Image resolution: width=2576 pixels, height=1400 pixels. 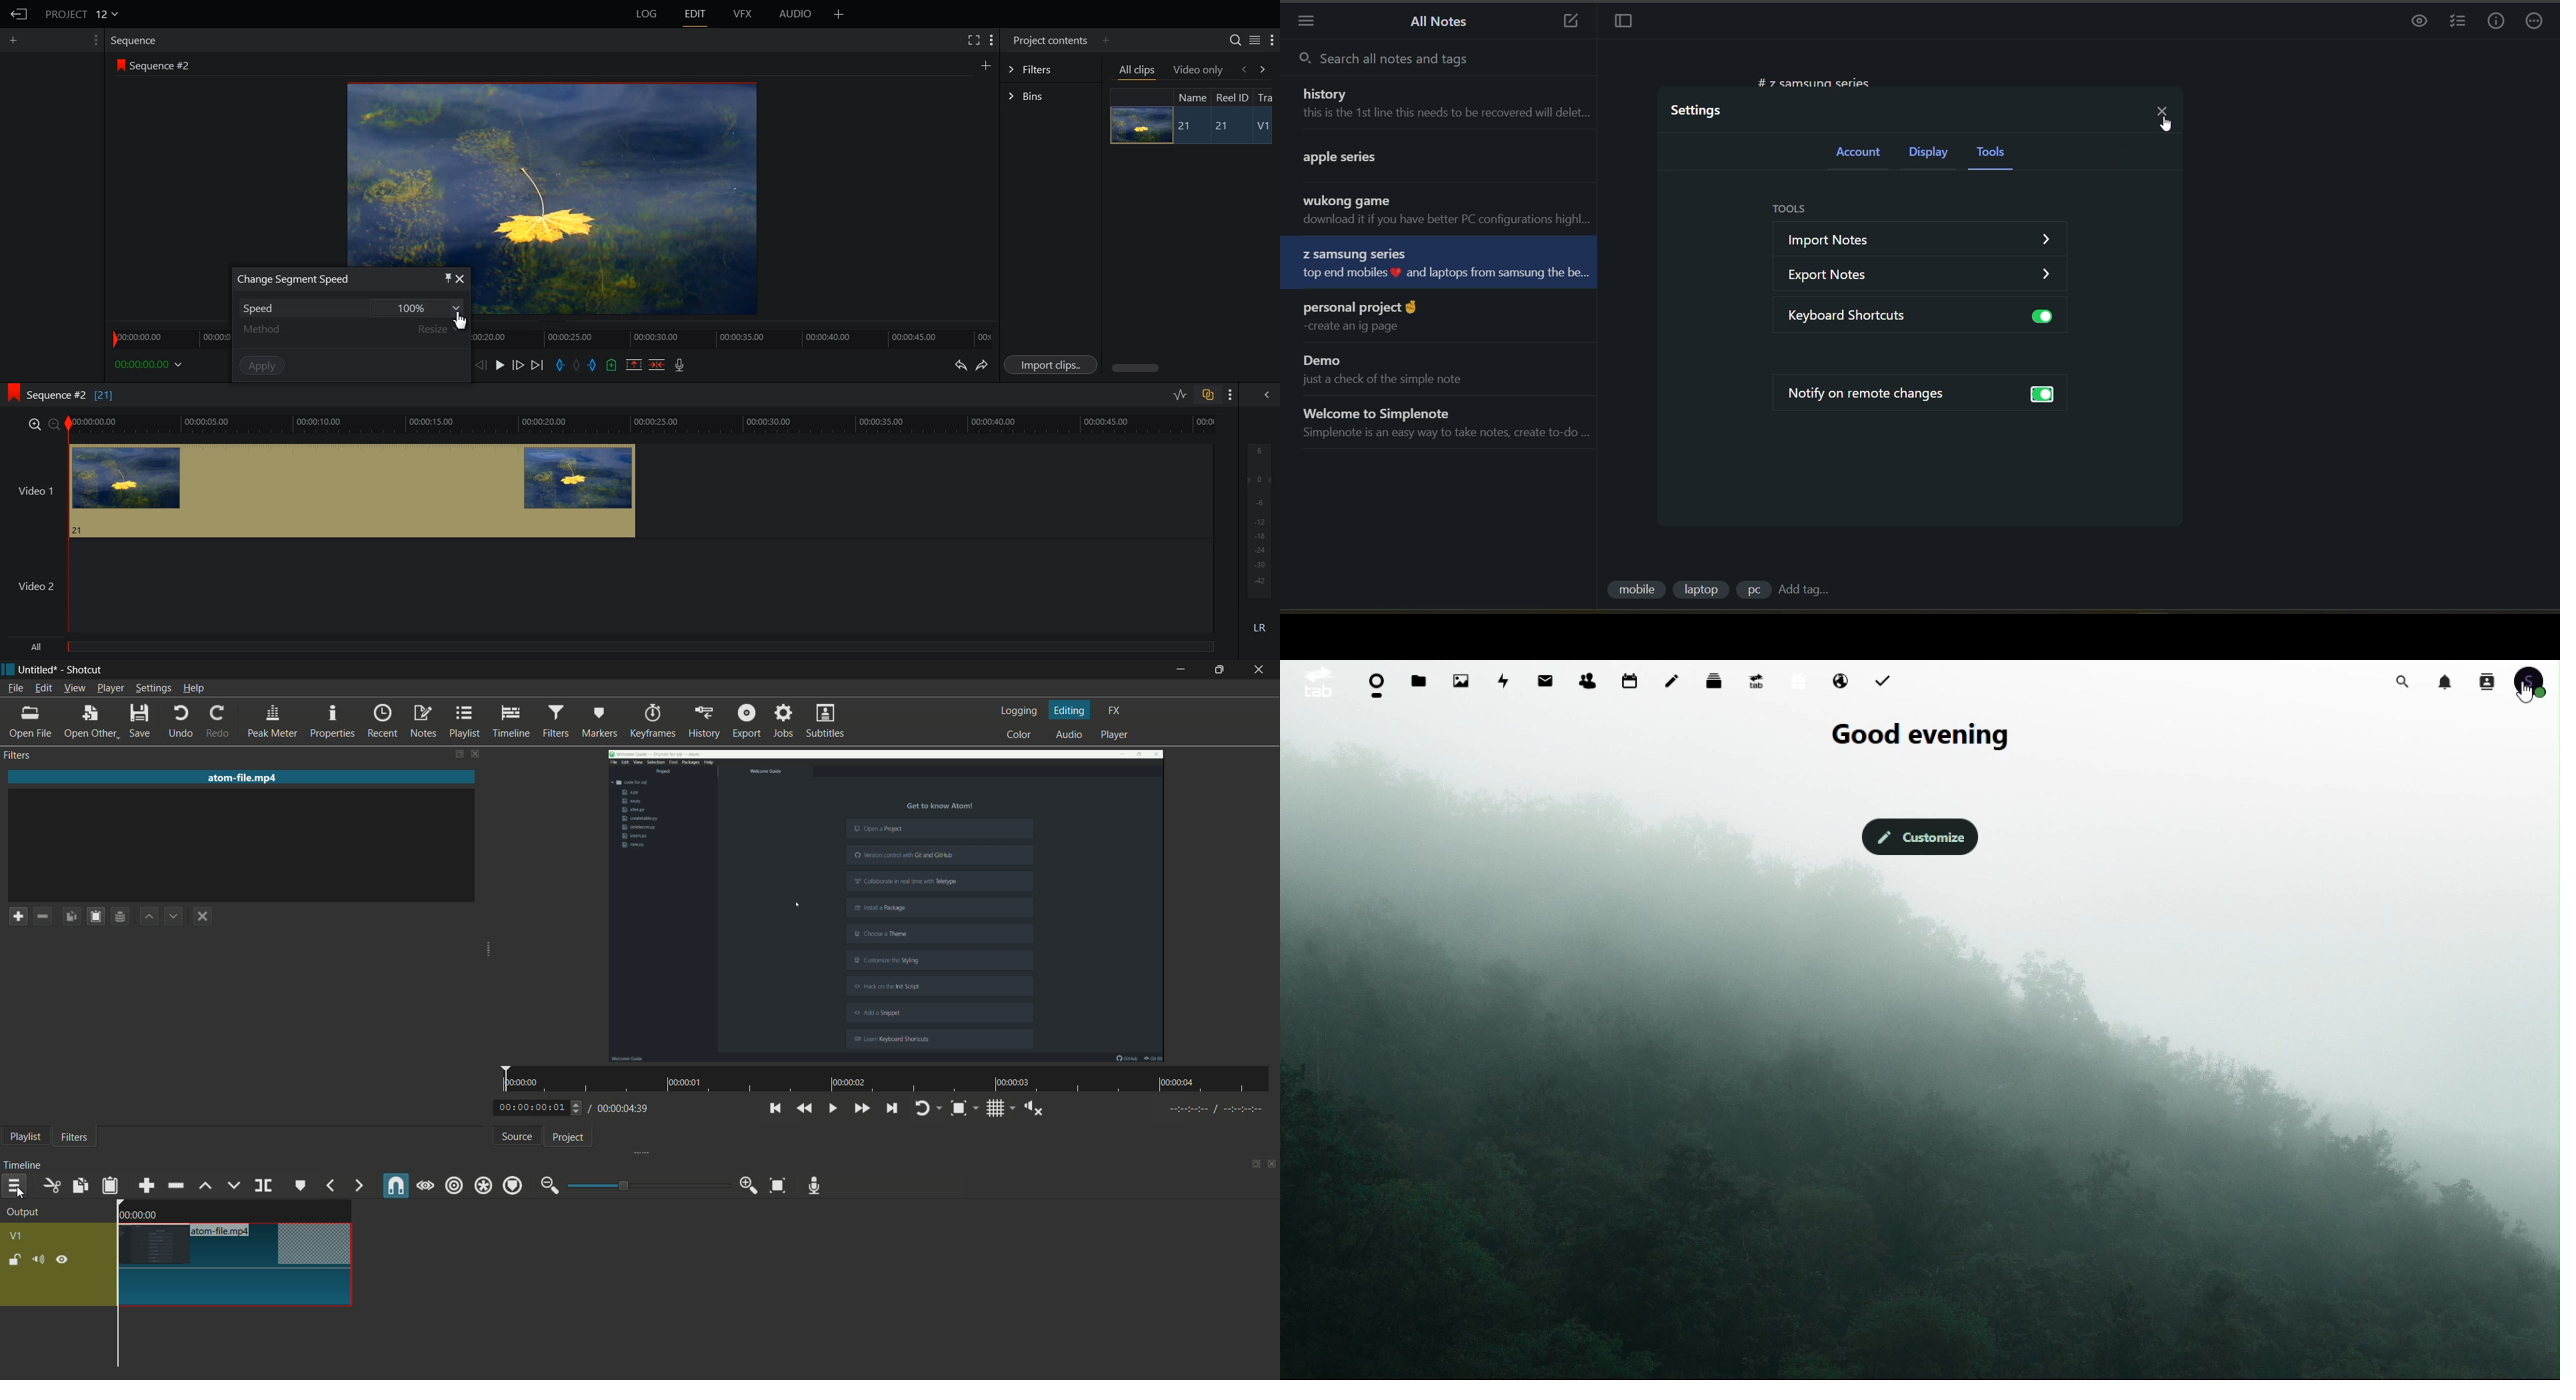 I want to click on tools, so click(x=1991, y=151).